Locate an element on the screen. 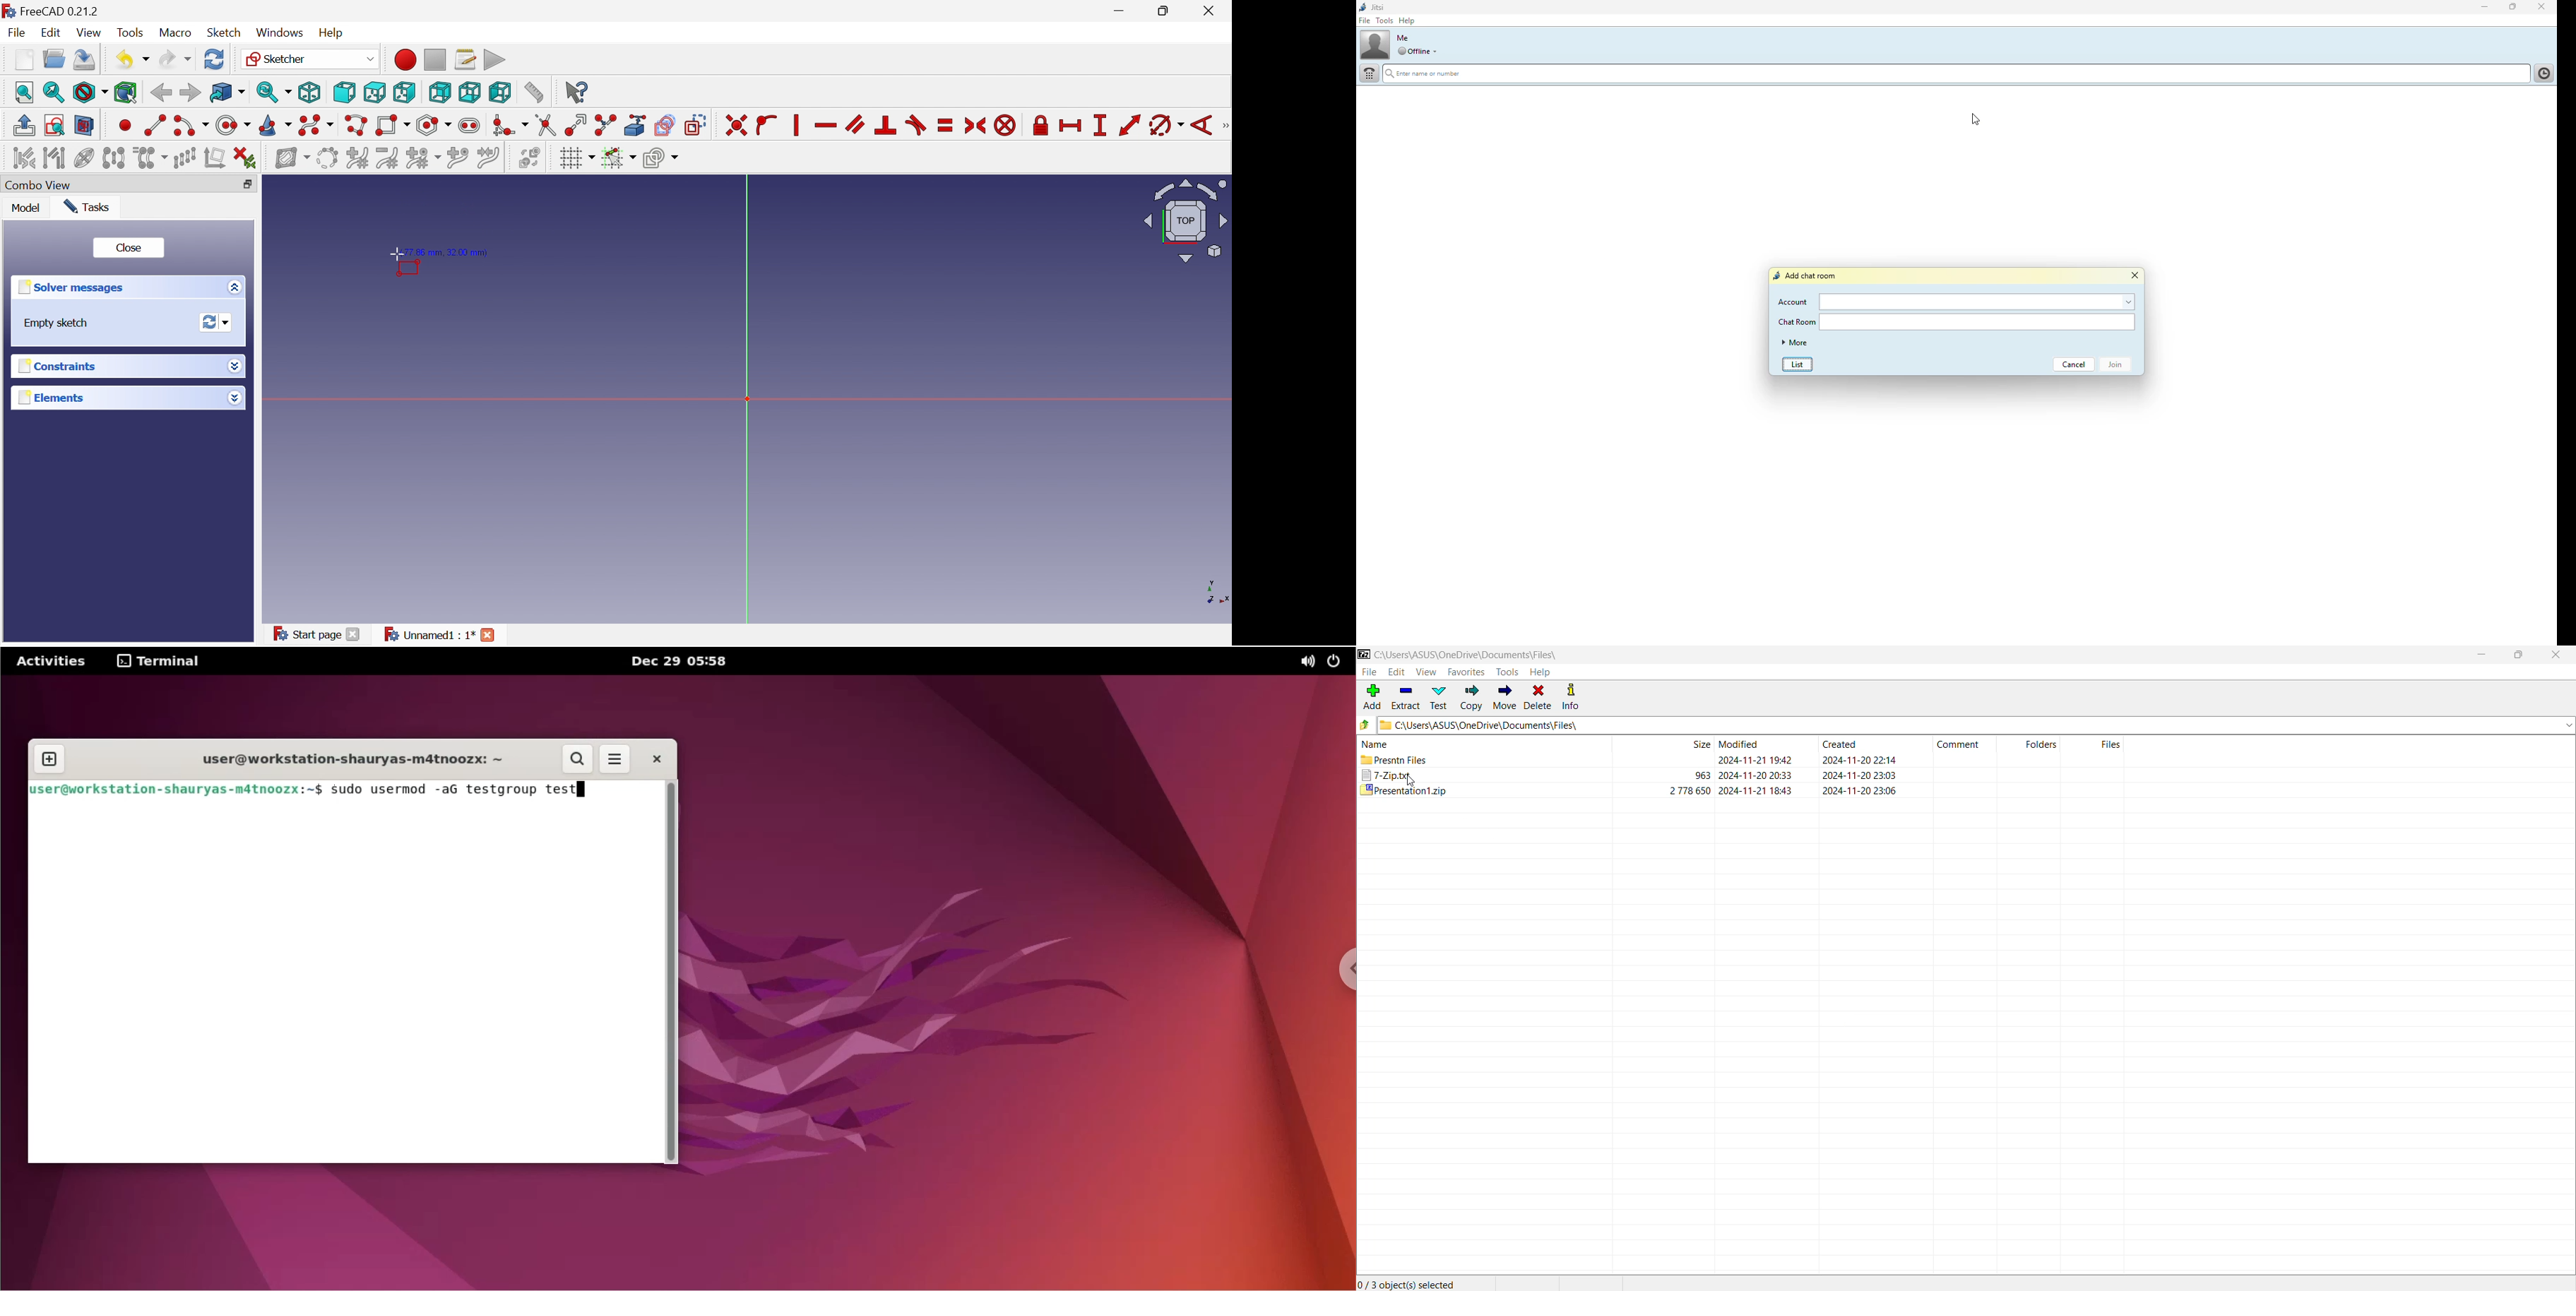  Bounding box is located at coordinates (126, 93).